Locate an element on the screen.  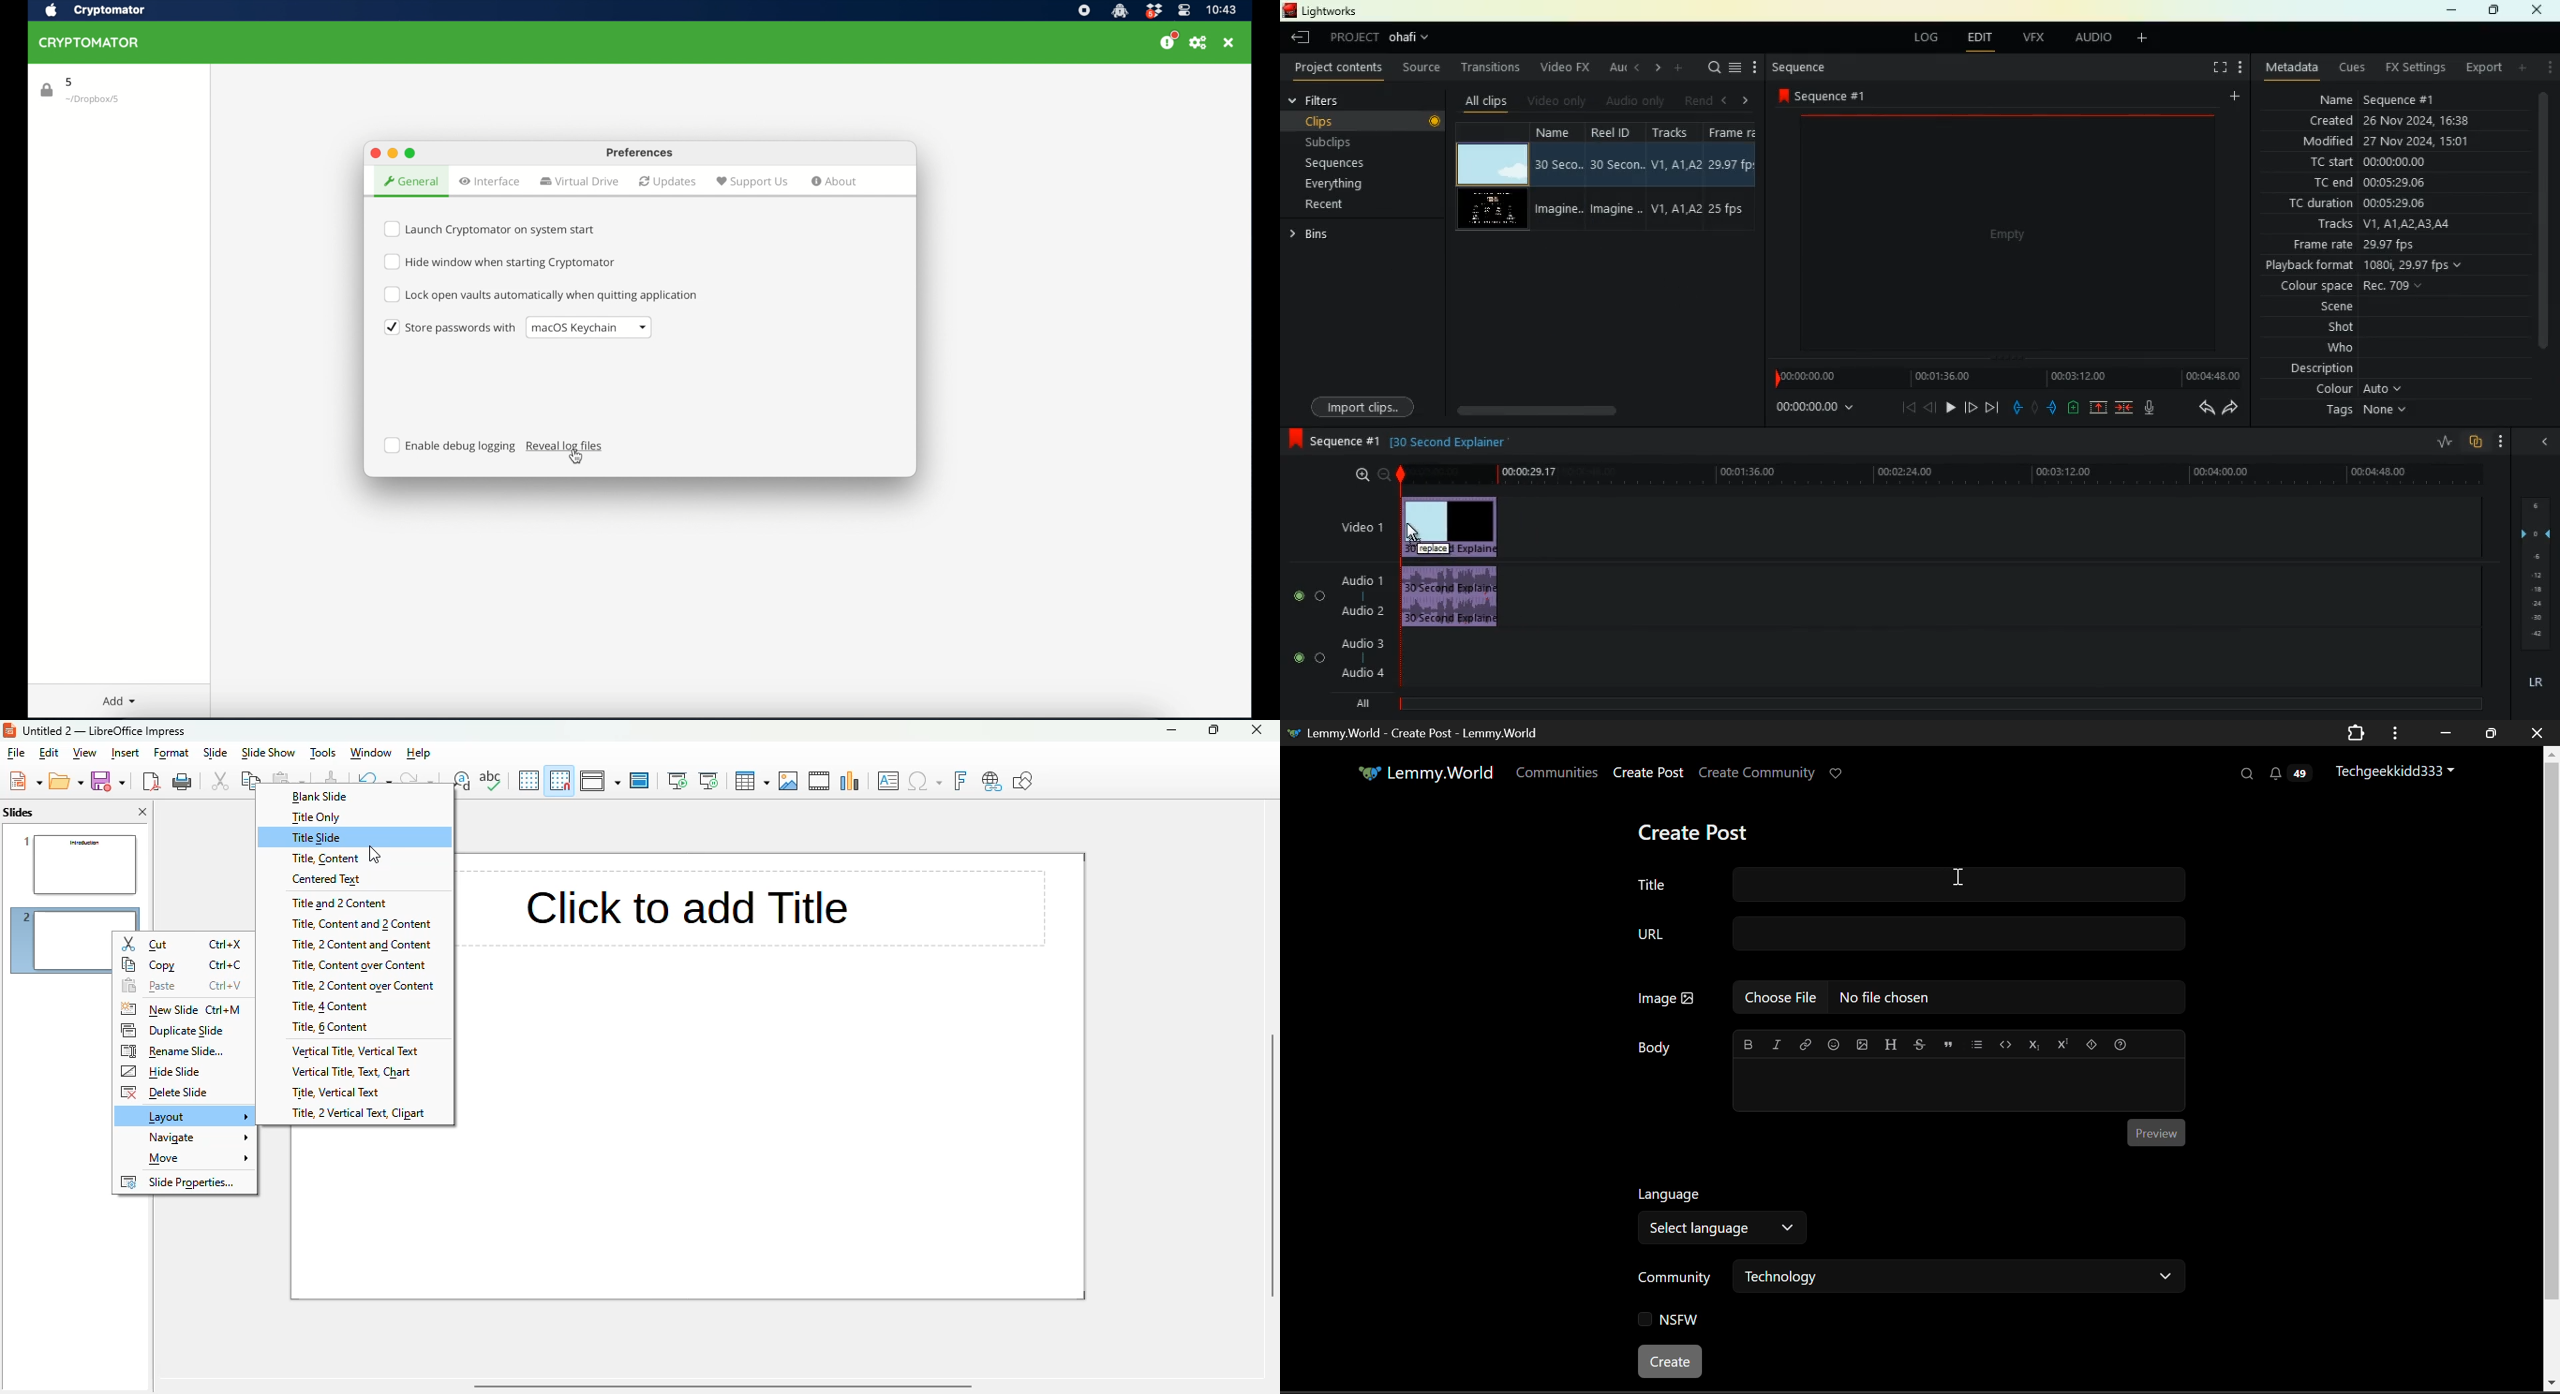
insert image is located at coordinates (790, 781).